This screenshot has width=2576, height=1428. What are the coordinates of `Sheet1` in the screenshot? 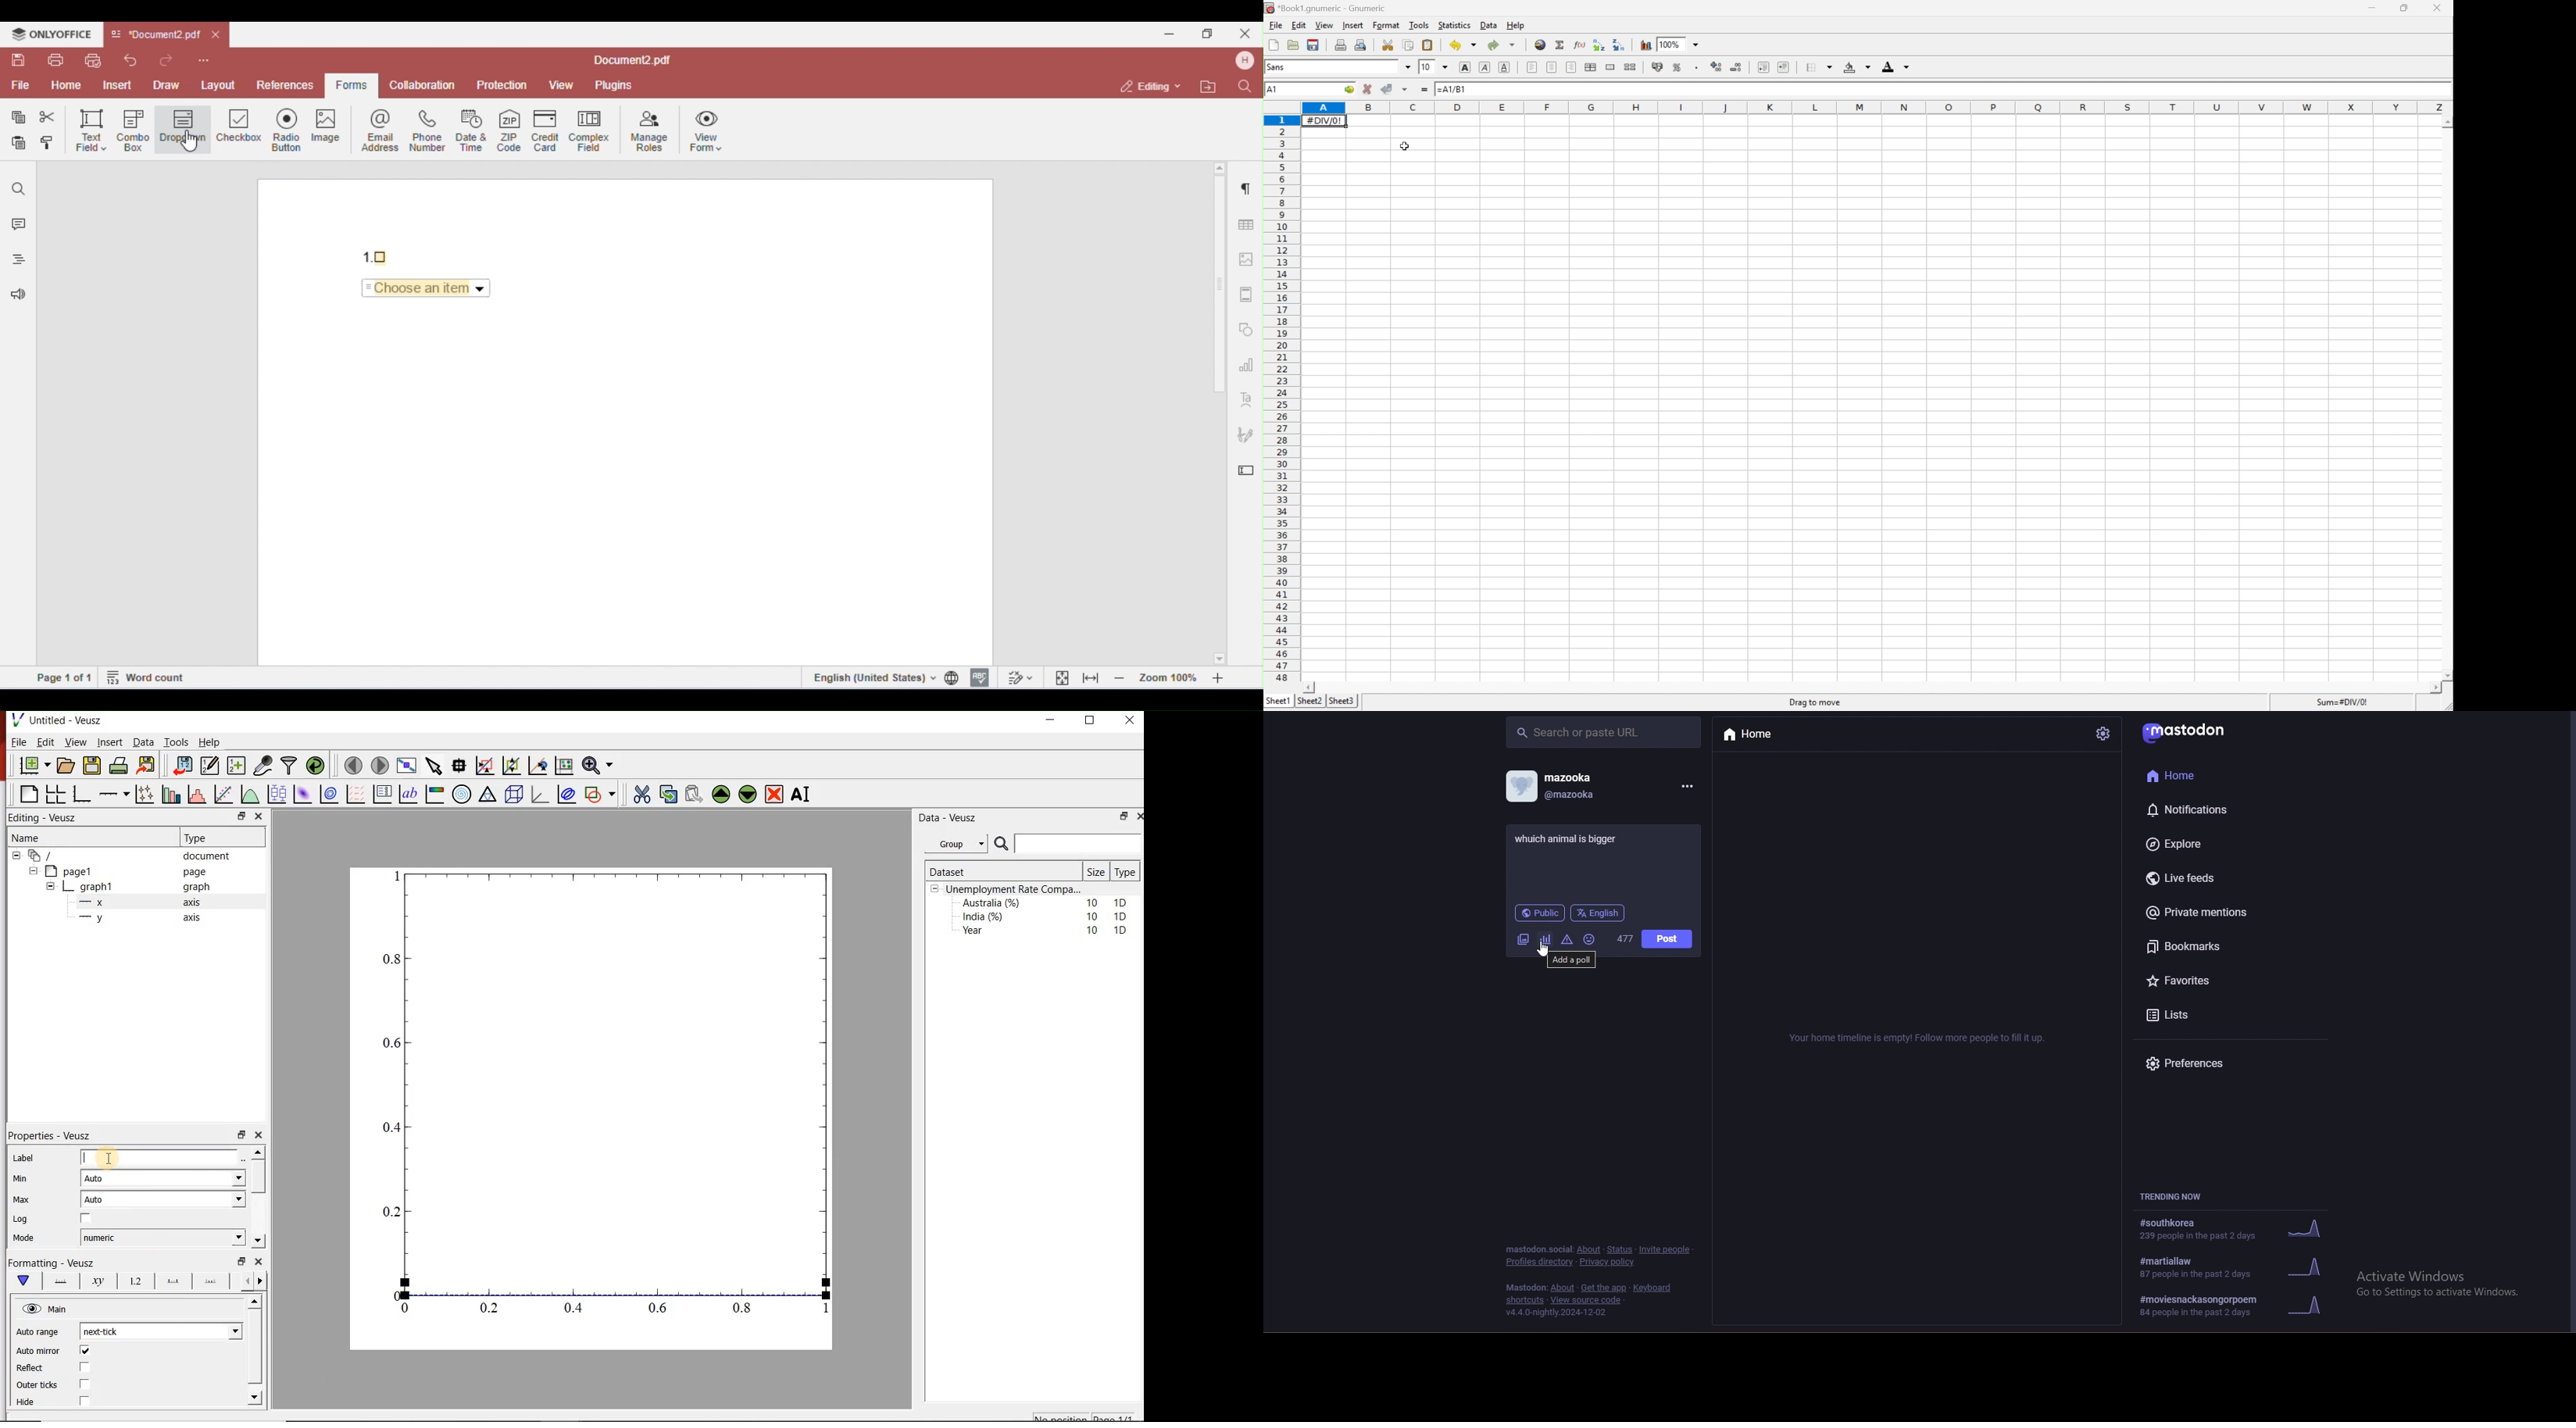 It's located at (1277, 699).